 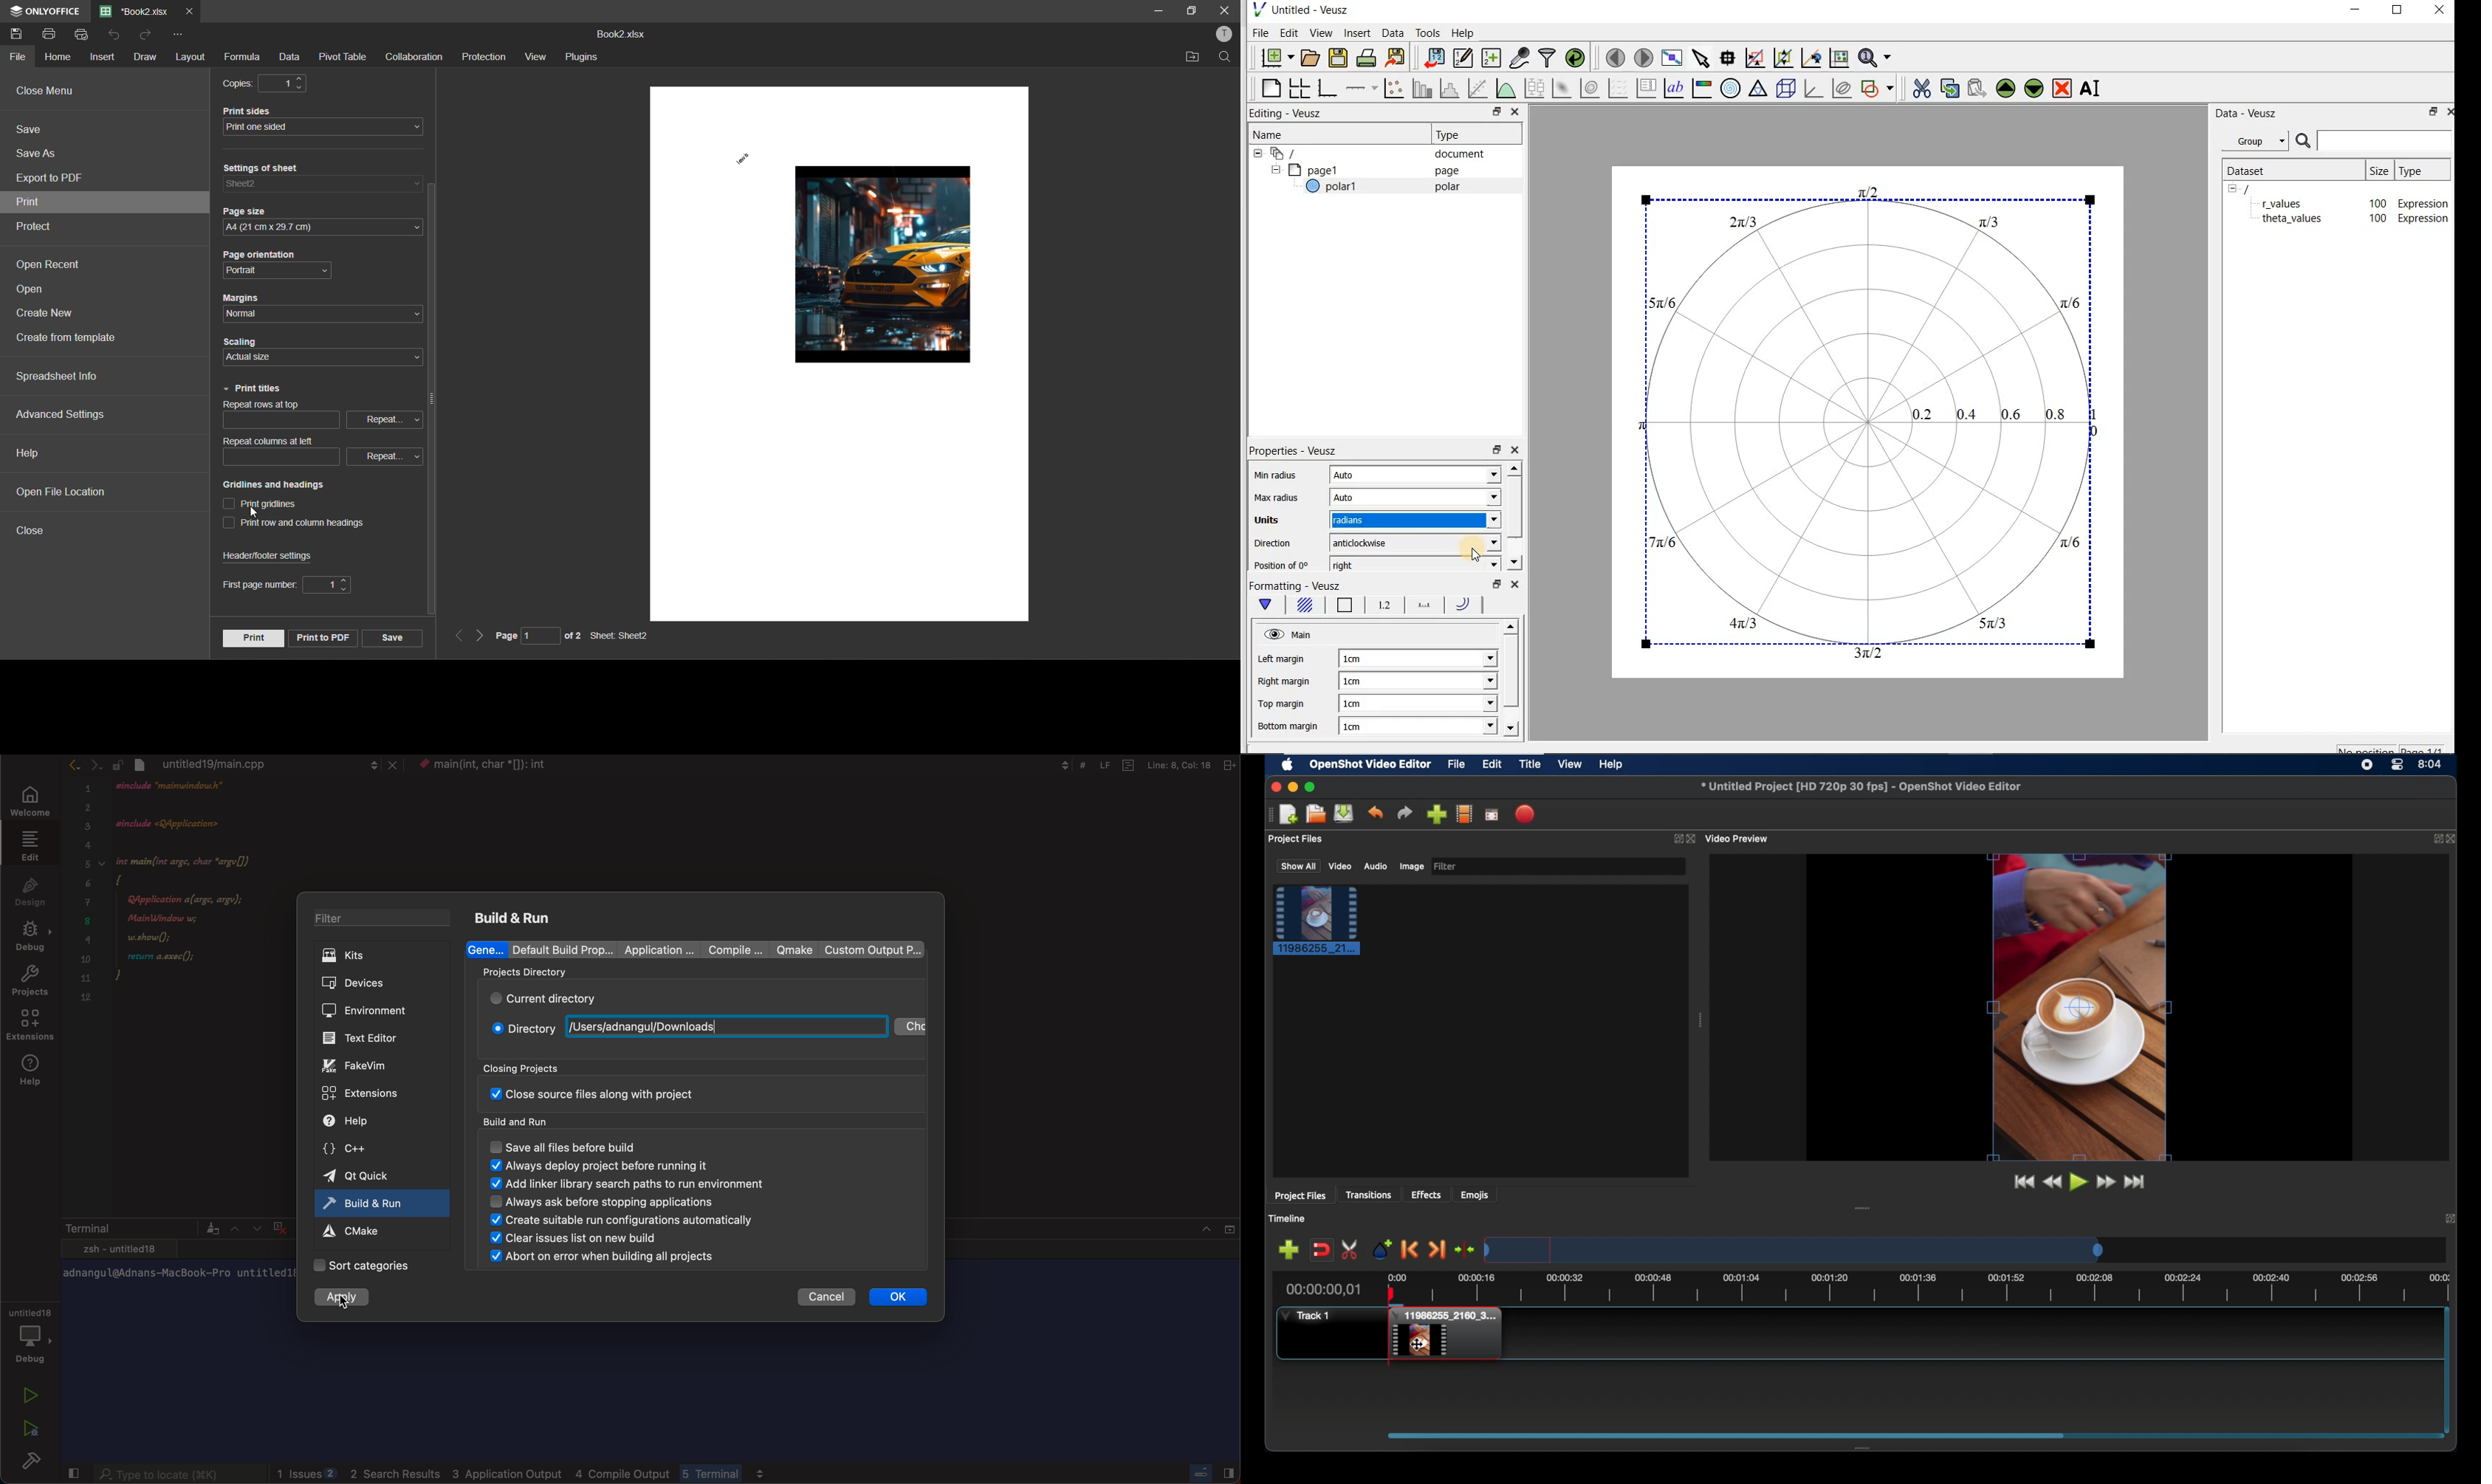 I want to click on show all, so click(x=1297, y=866).